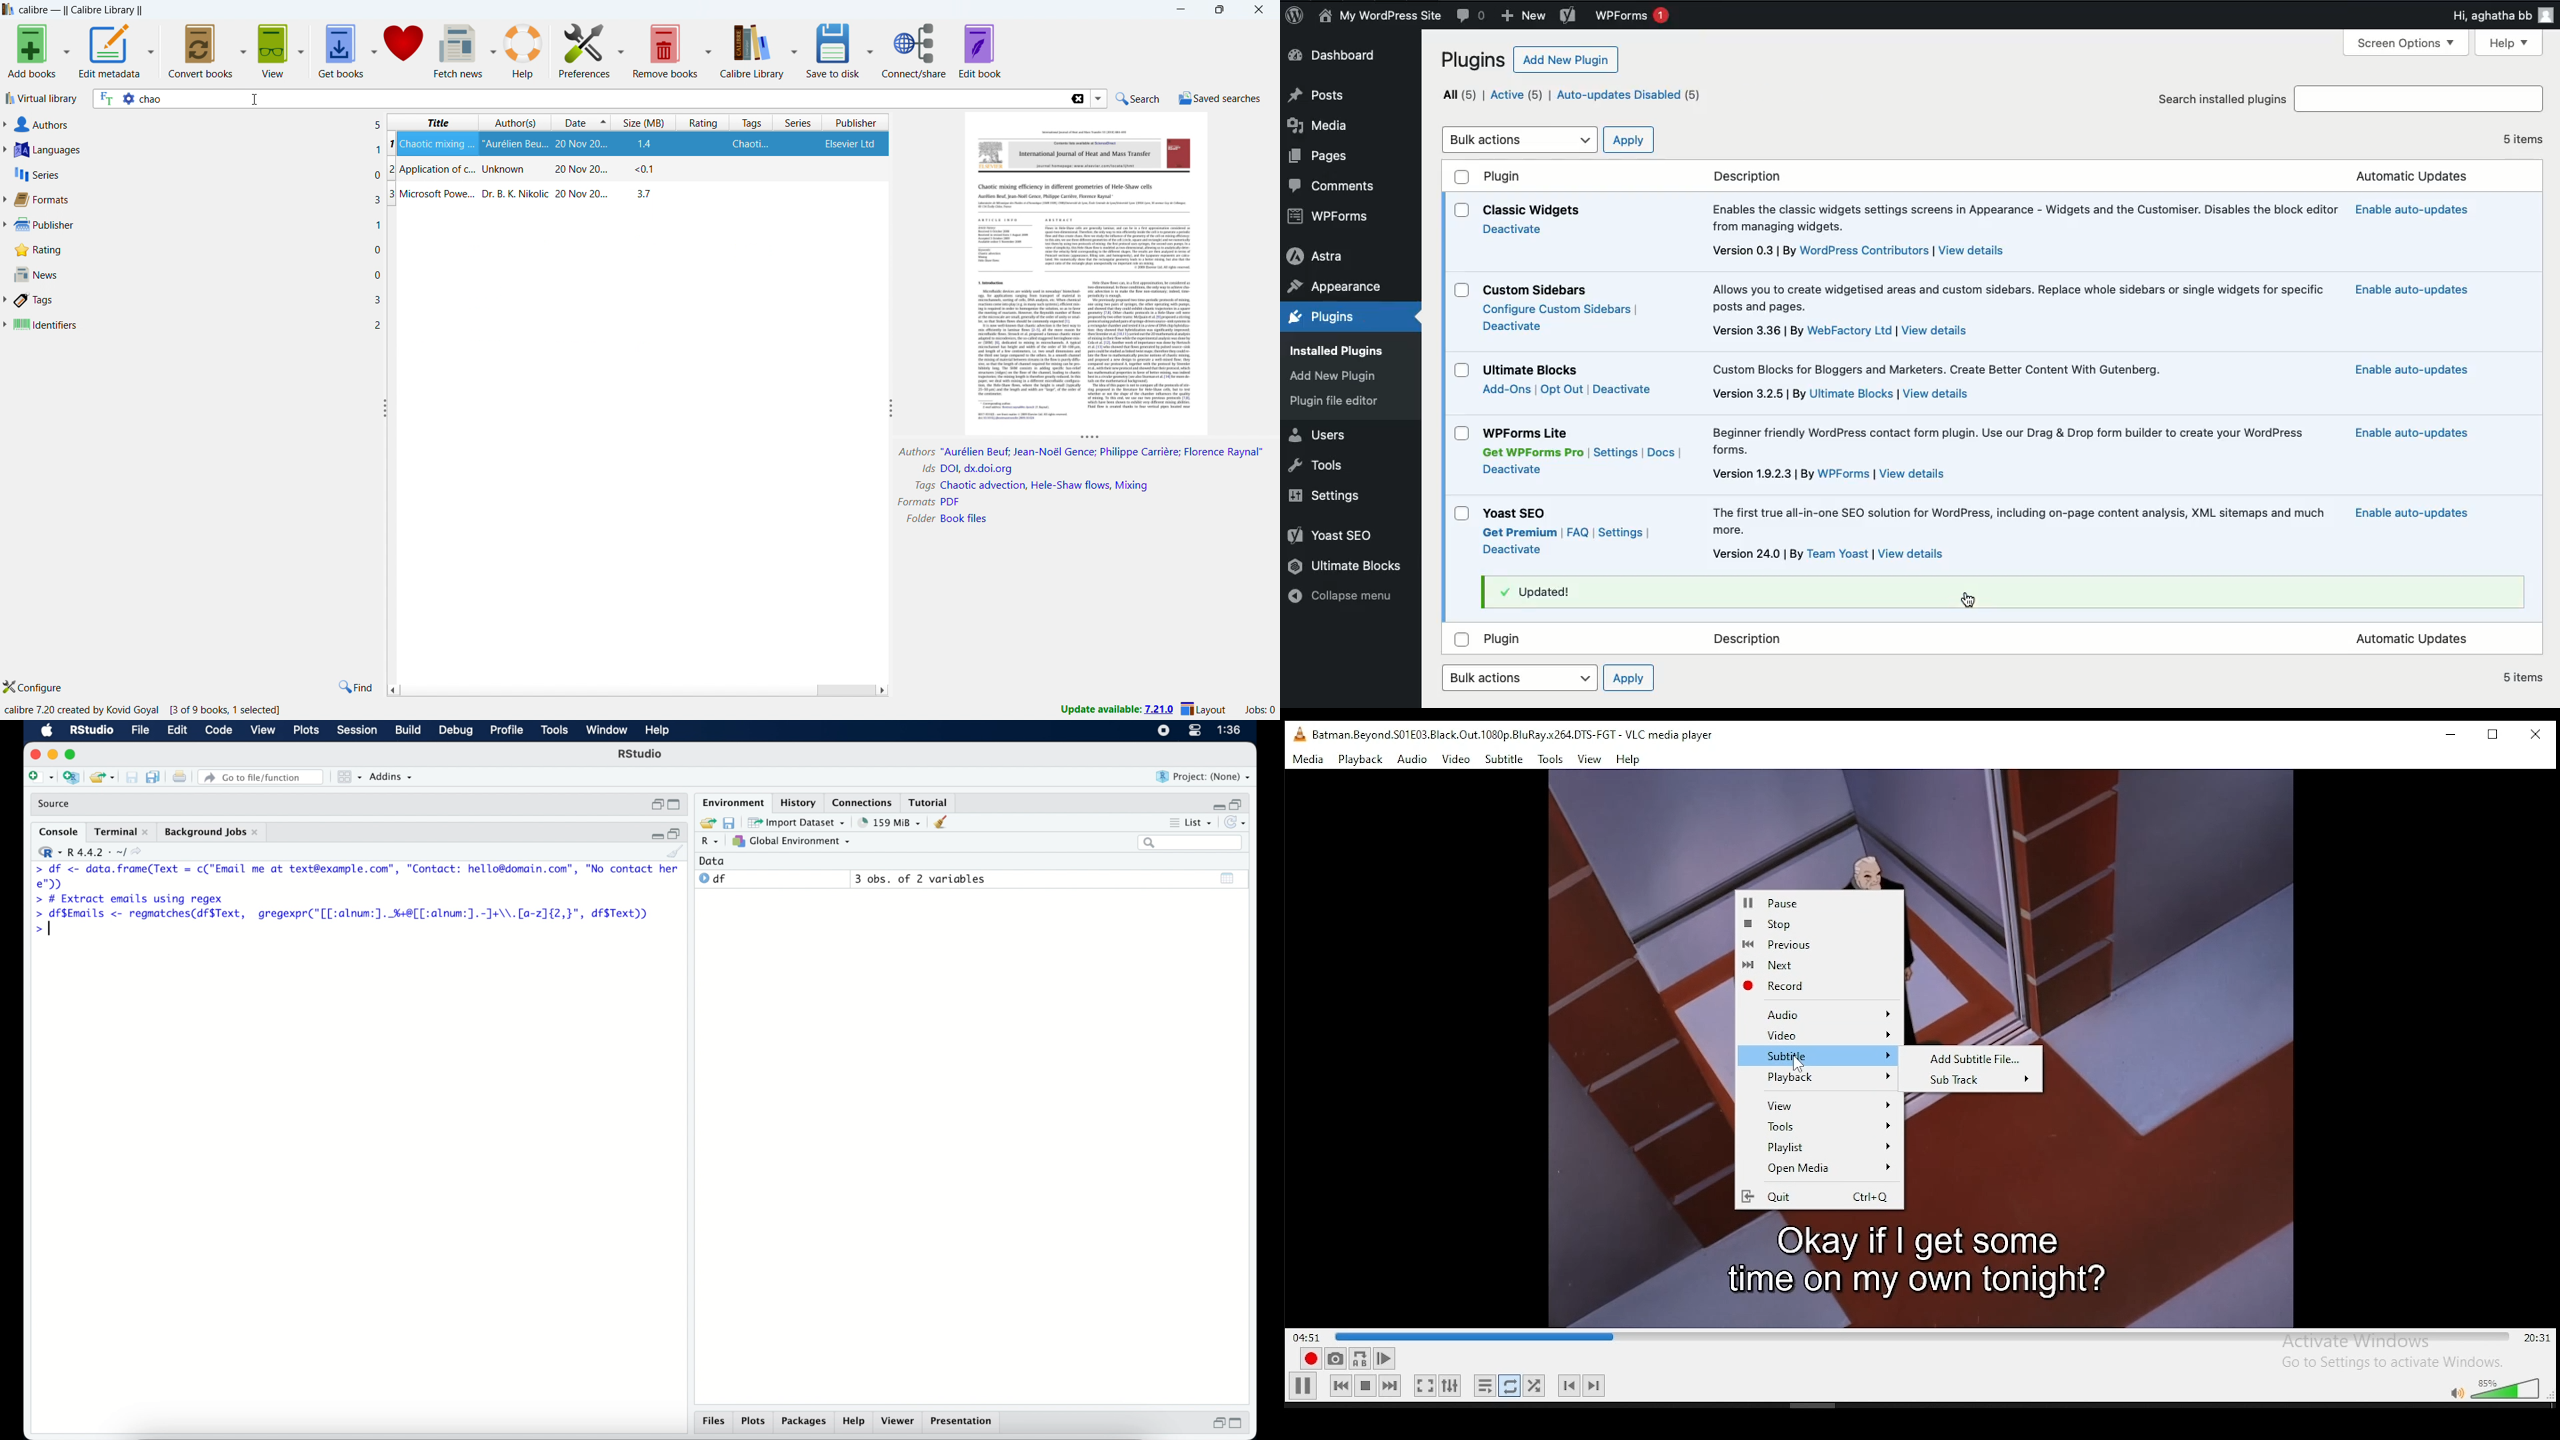 The image size is (2576, 1456). Describe the element at coordinates (709, 50) in the screenshot. I see `remove books options` at that location.